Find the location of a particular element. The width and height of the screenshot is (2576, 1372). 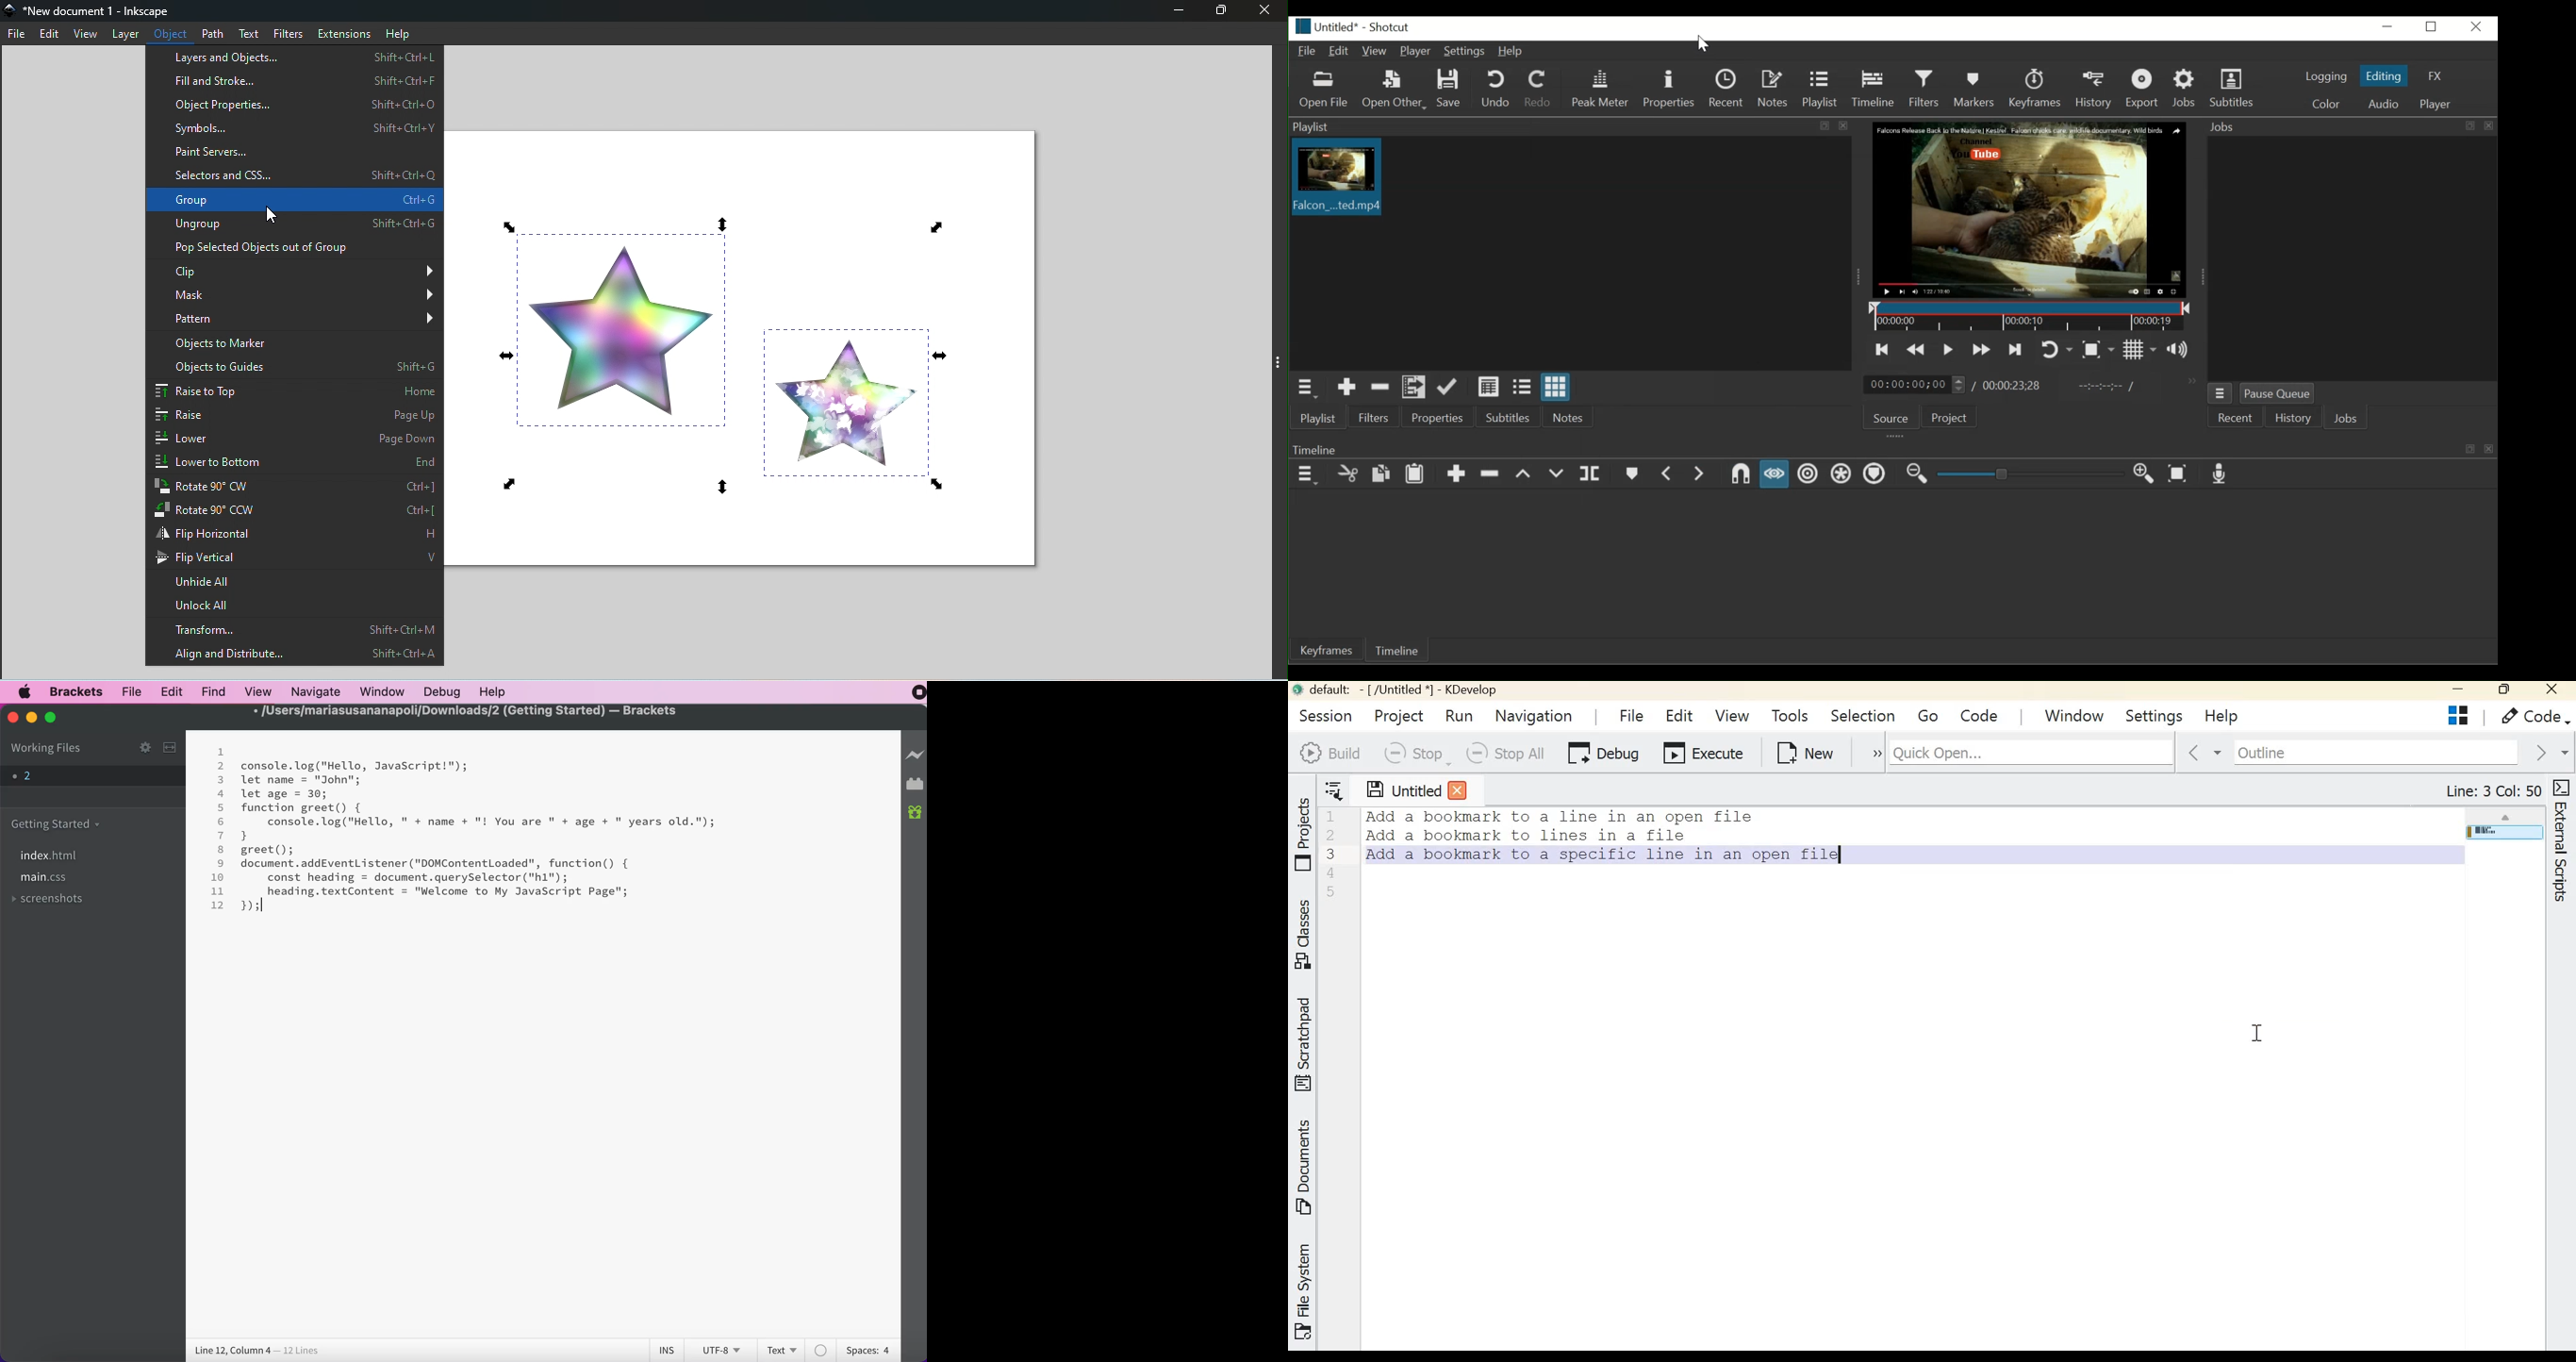

Toggle zoom  is located at coordinates (2099, 348).